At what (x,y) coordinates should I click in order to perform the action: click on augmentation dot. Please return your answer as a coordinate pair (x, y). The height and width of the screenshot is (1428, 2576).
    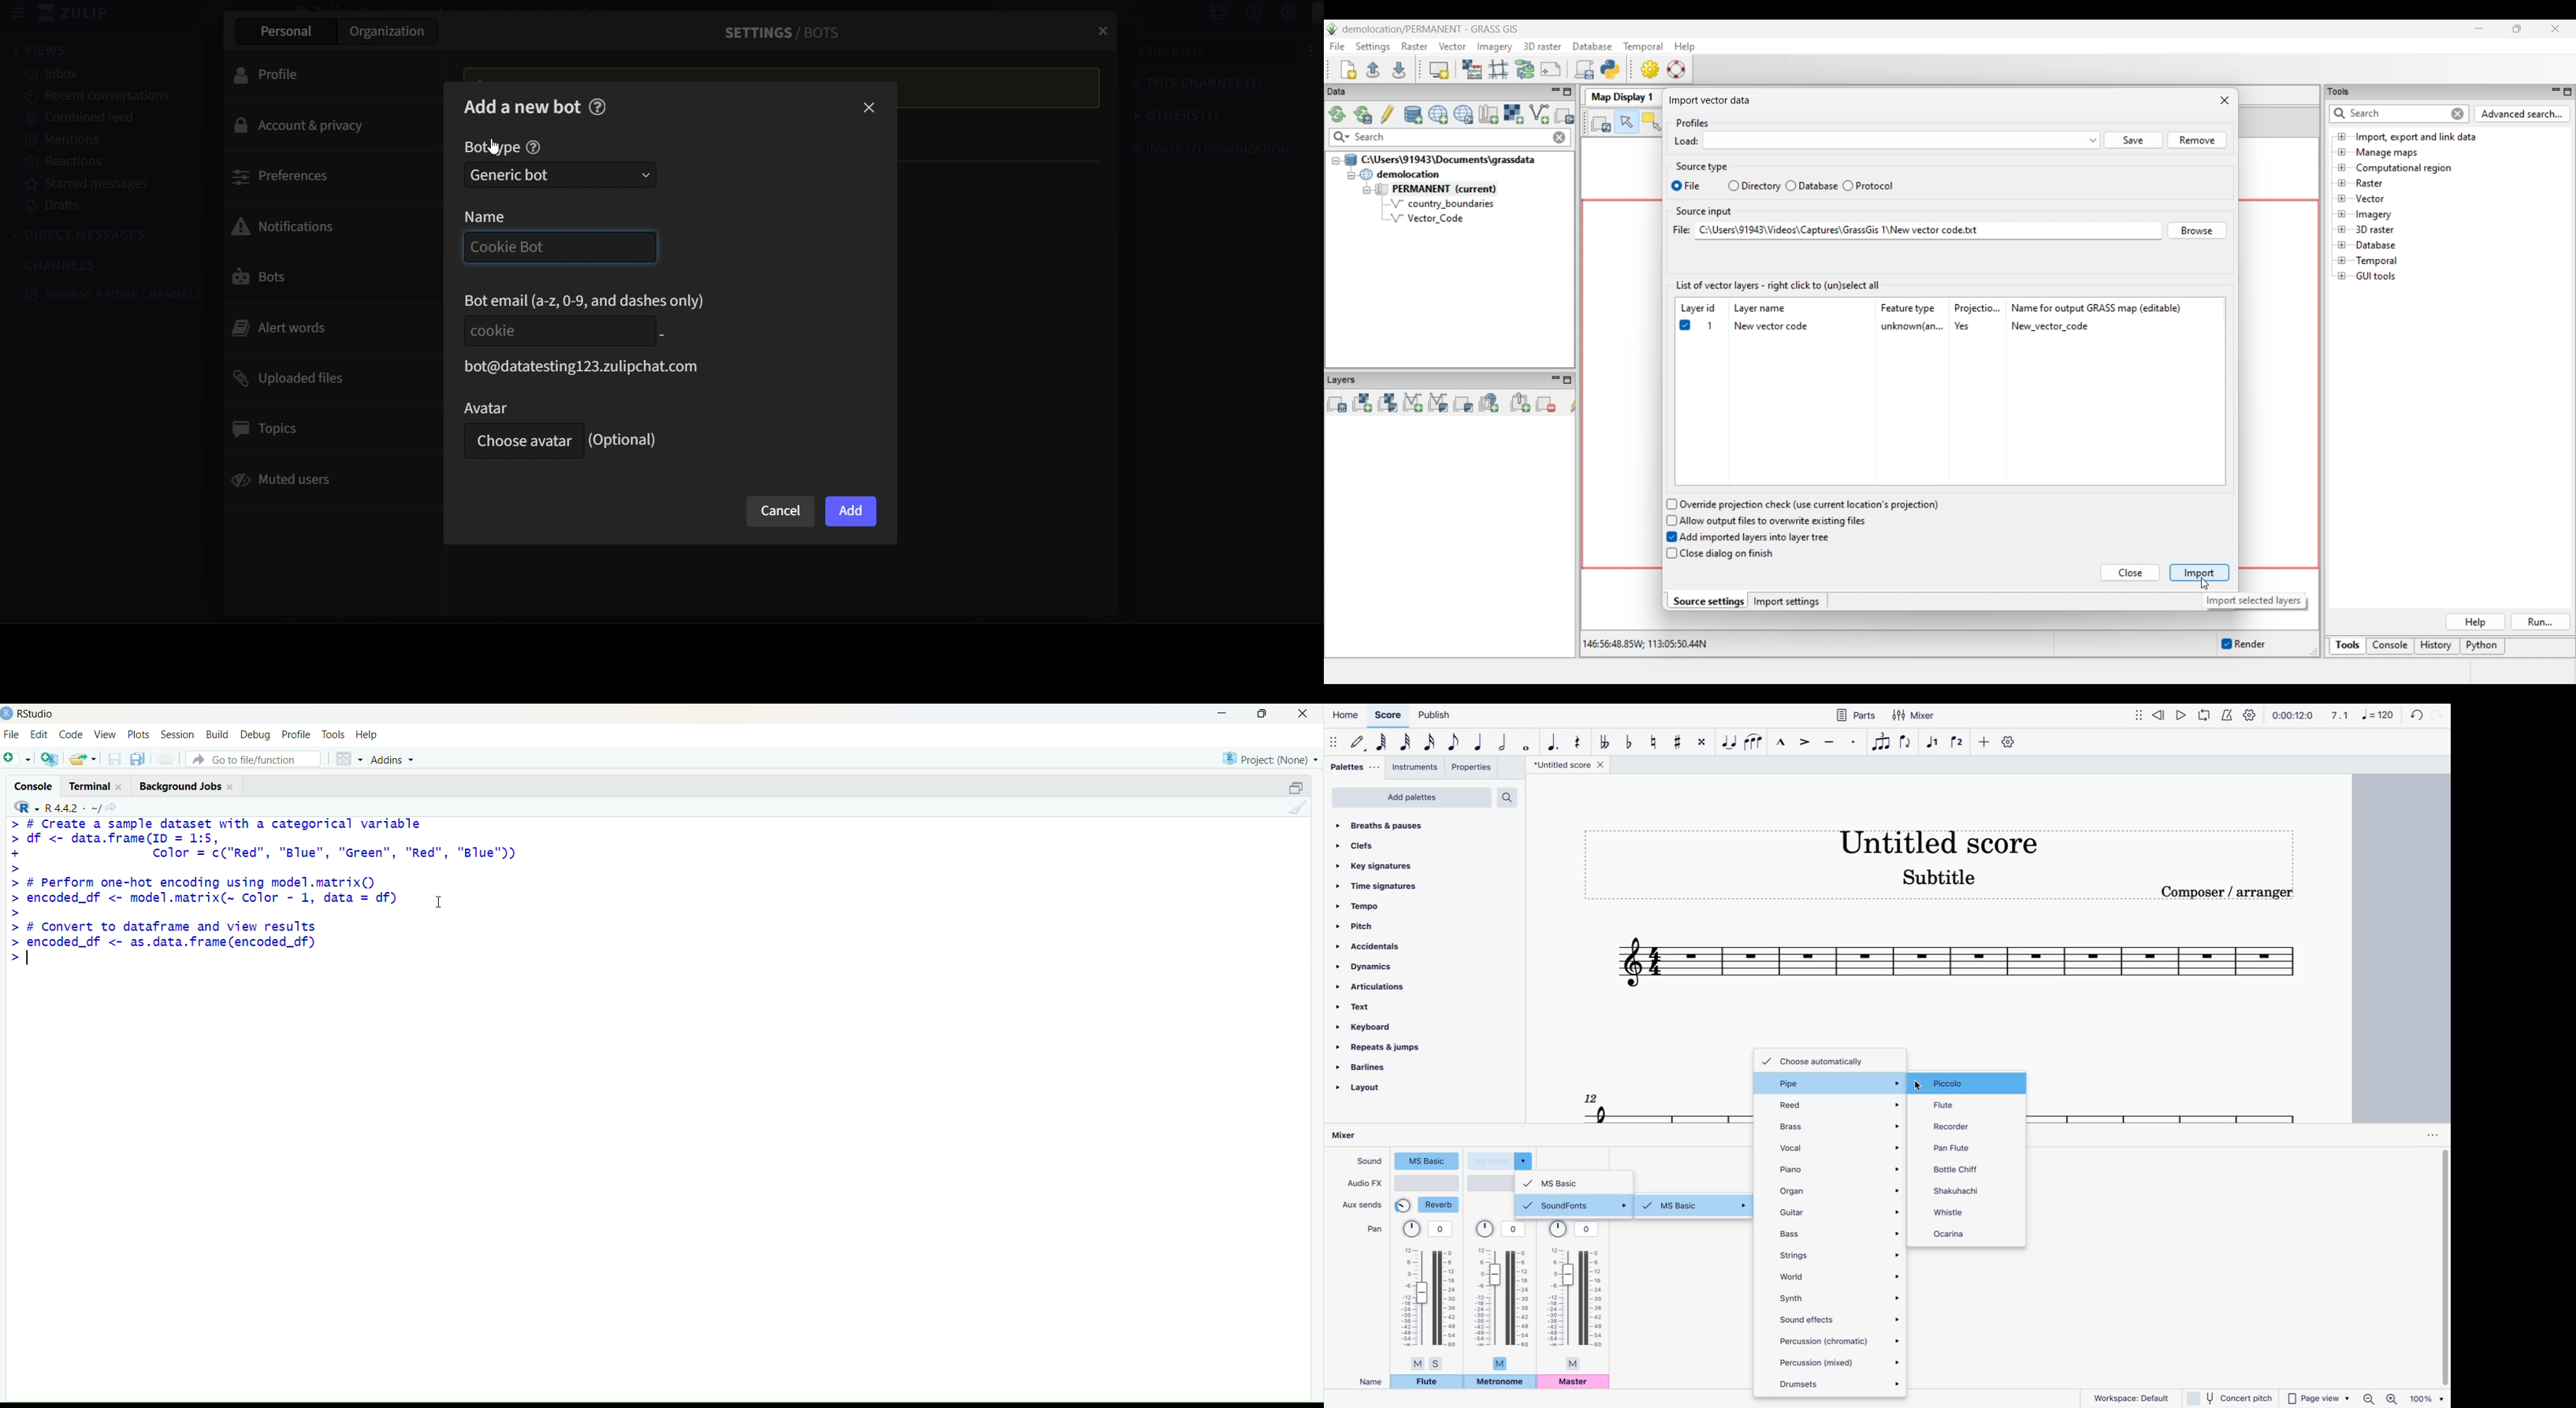
    Looking at the image, I should click on (1552, 738).